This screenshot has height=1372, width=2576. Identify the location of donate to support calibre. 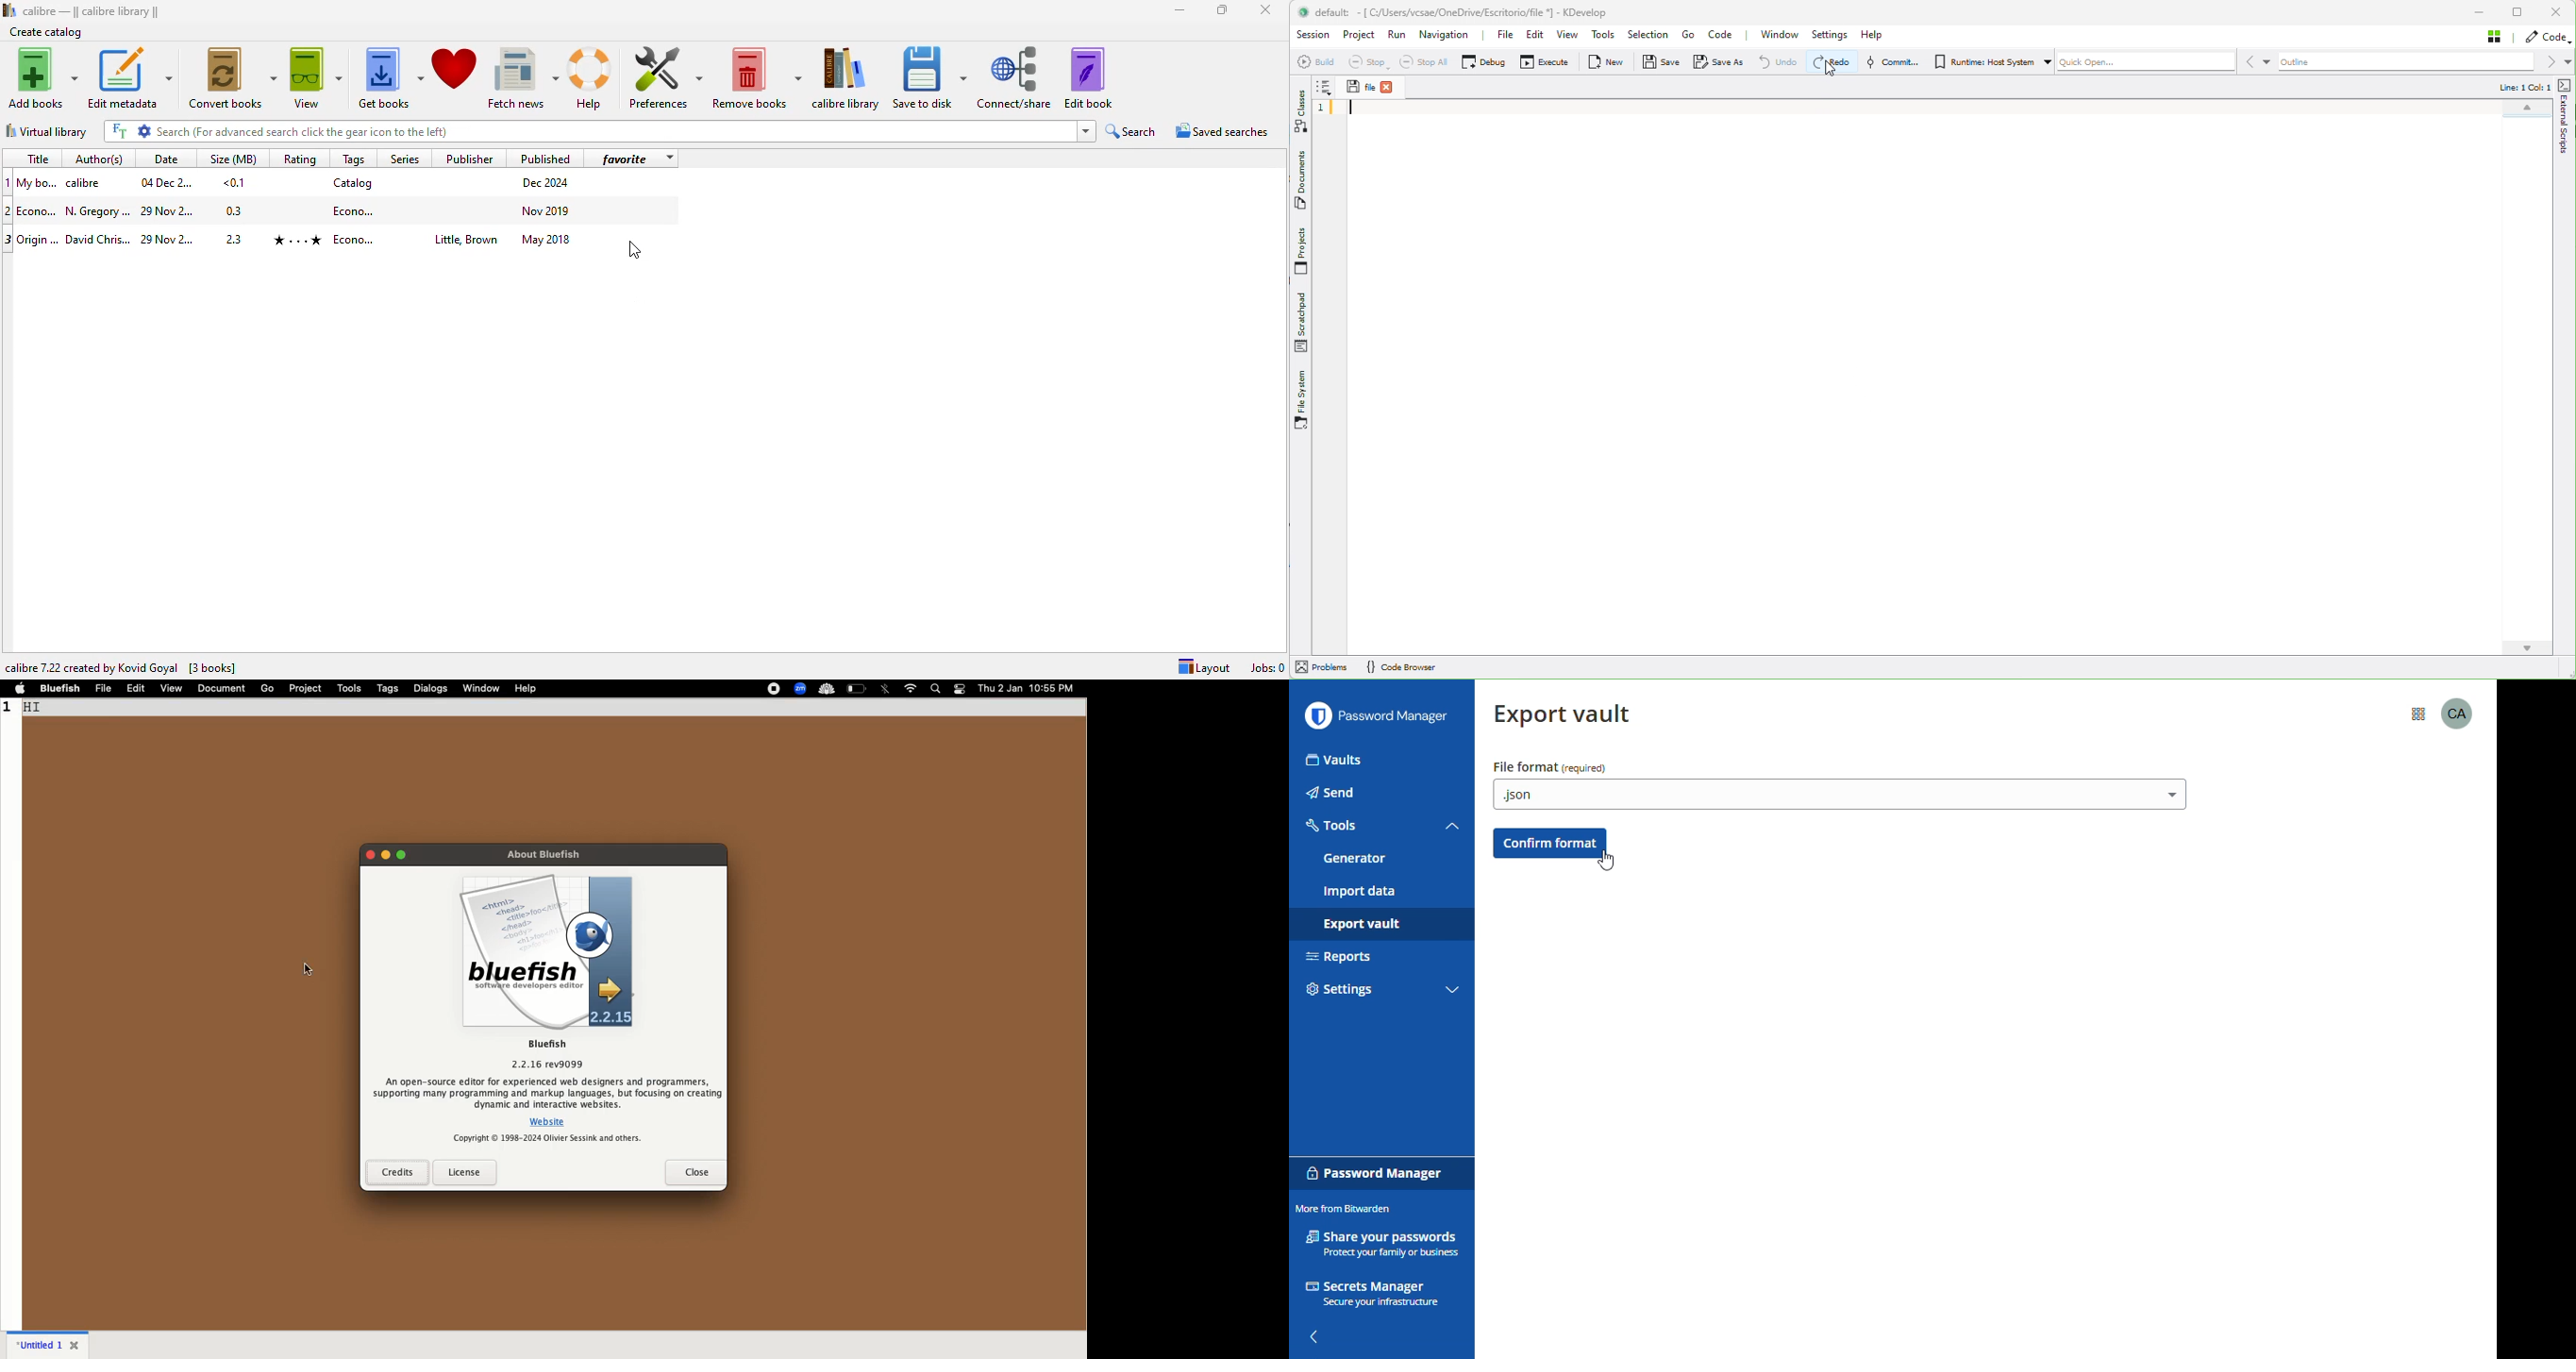
(455, 69).